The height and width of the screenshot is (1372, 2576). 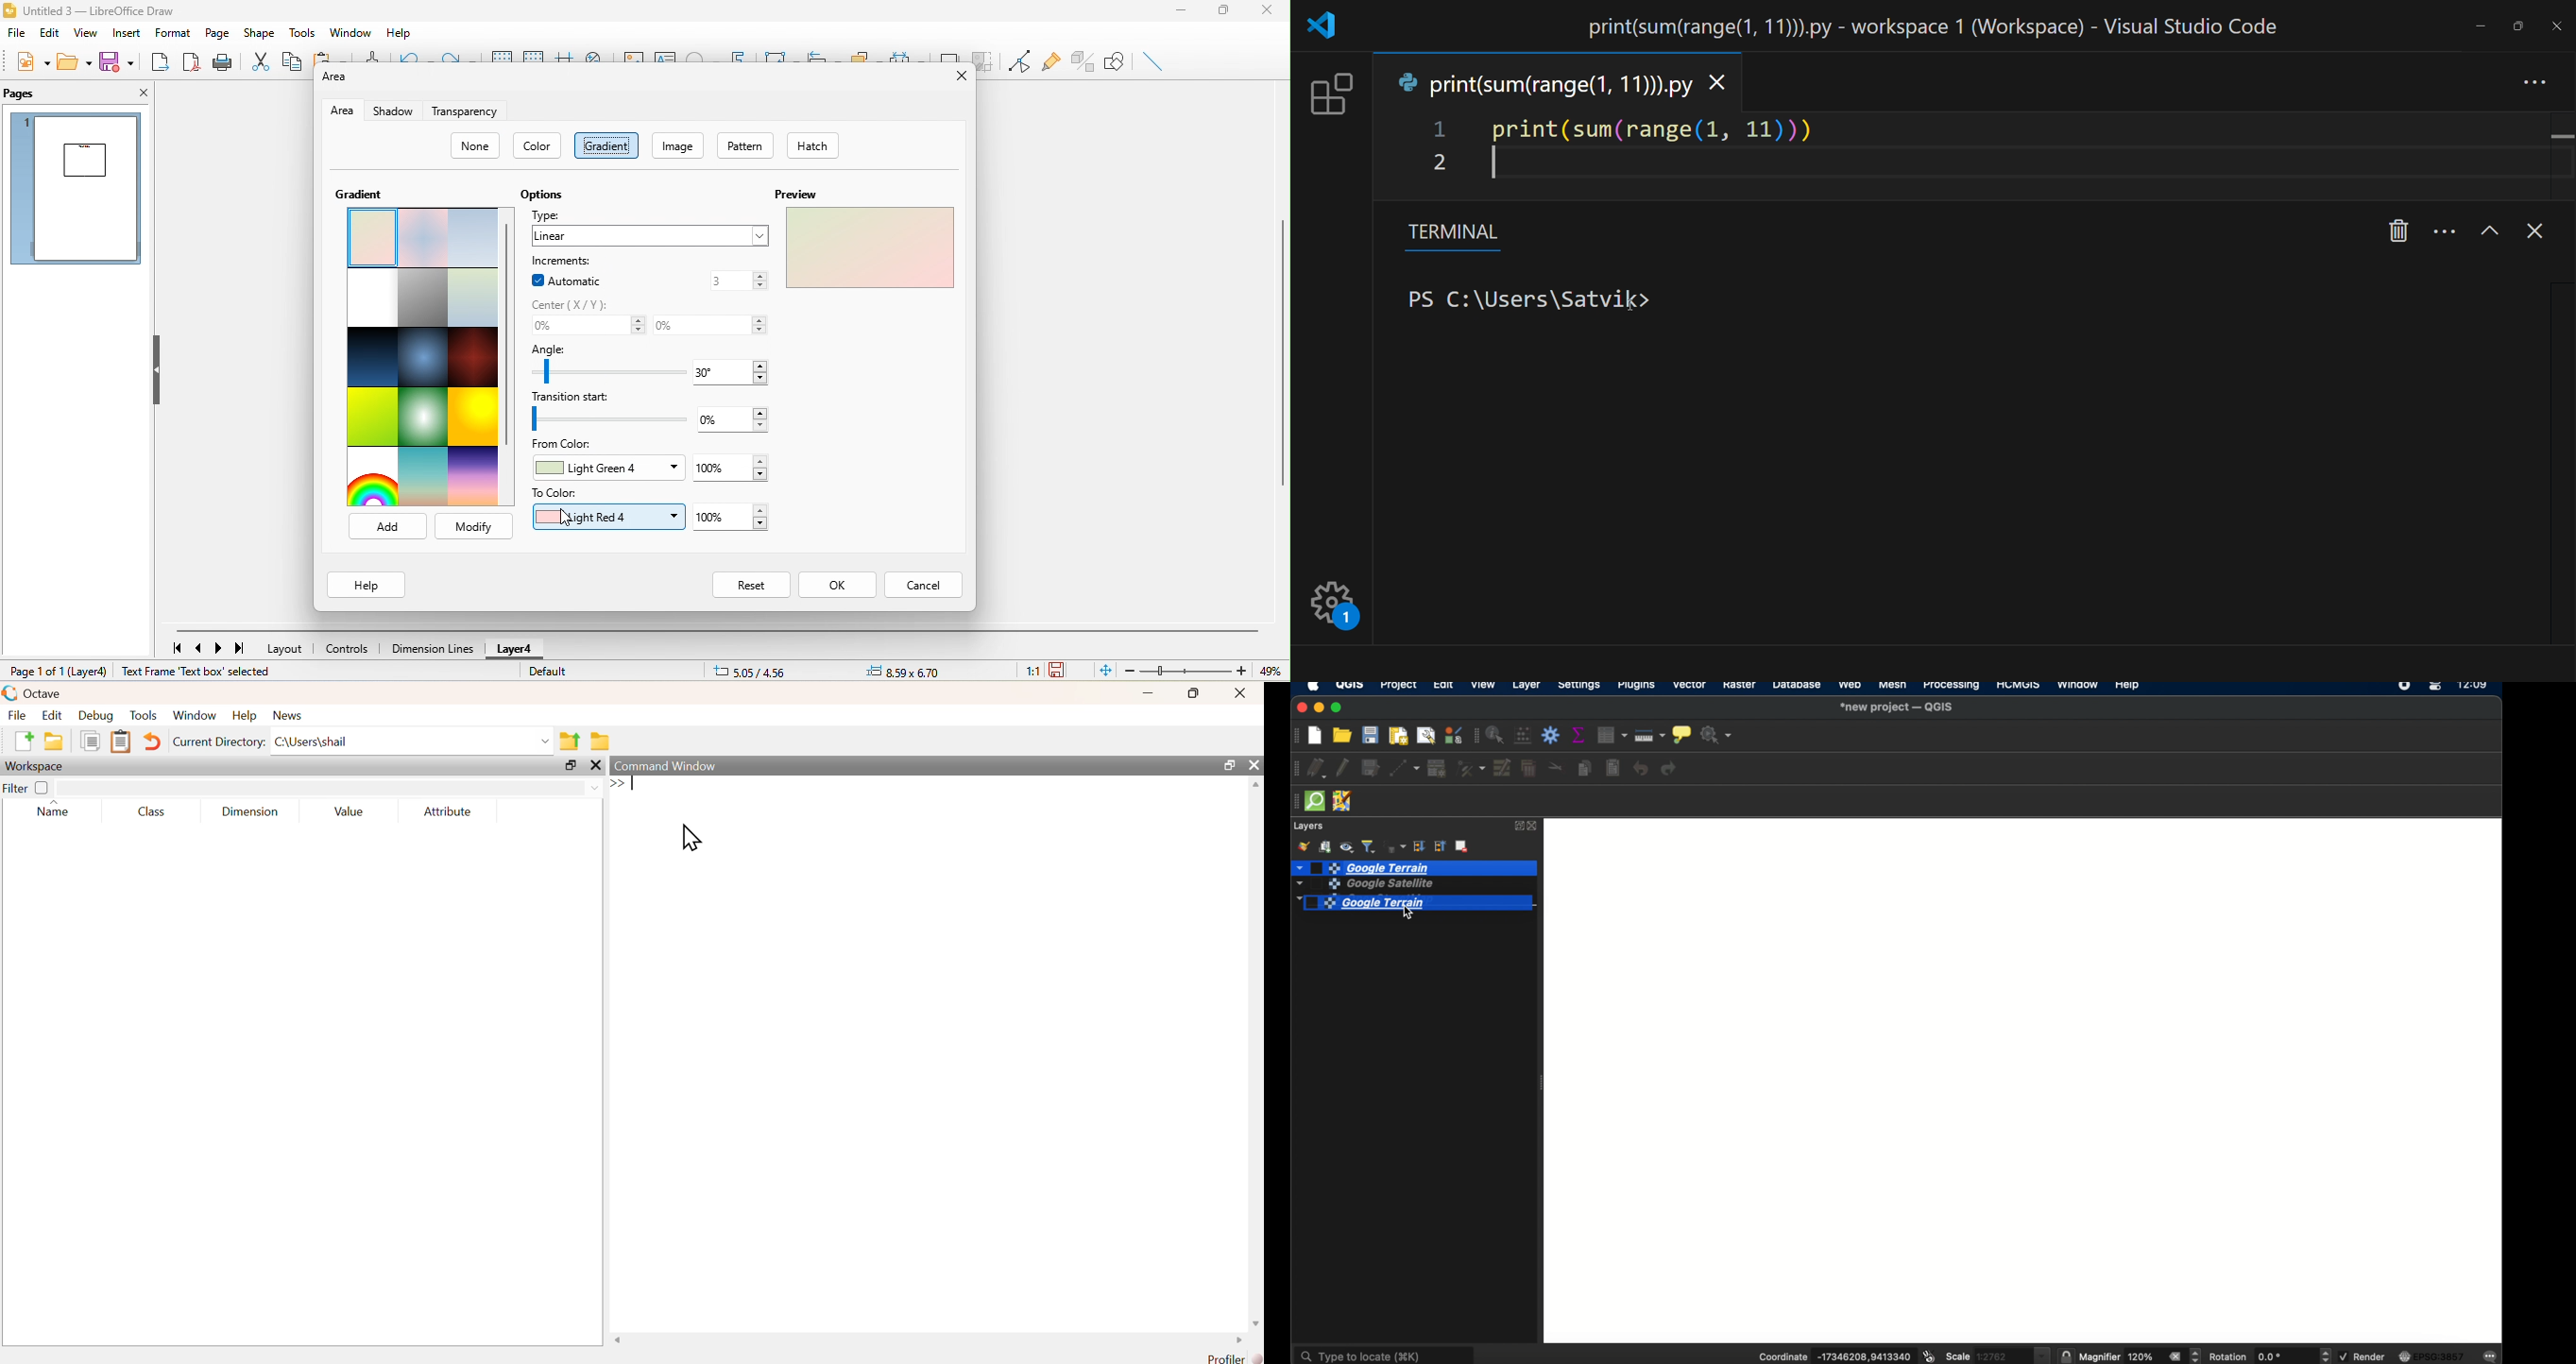 I want to click on Name, so click(x=52, y=808).